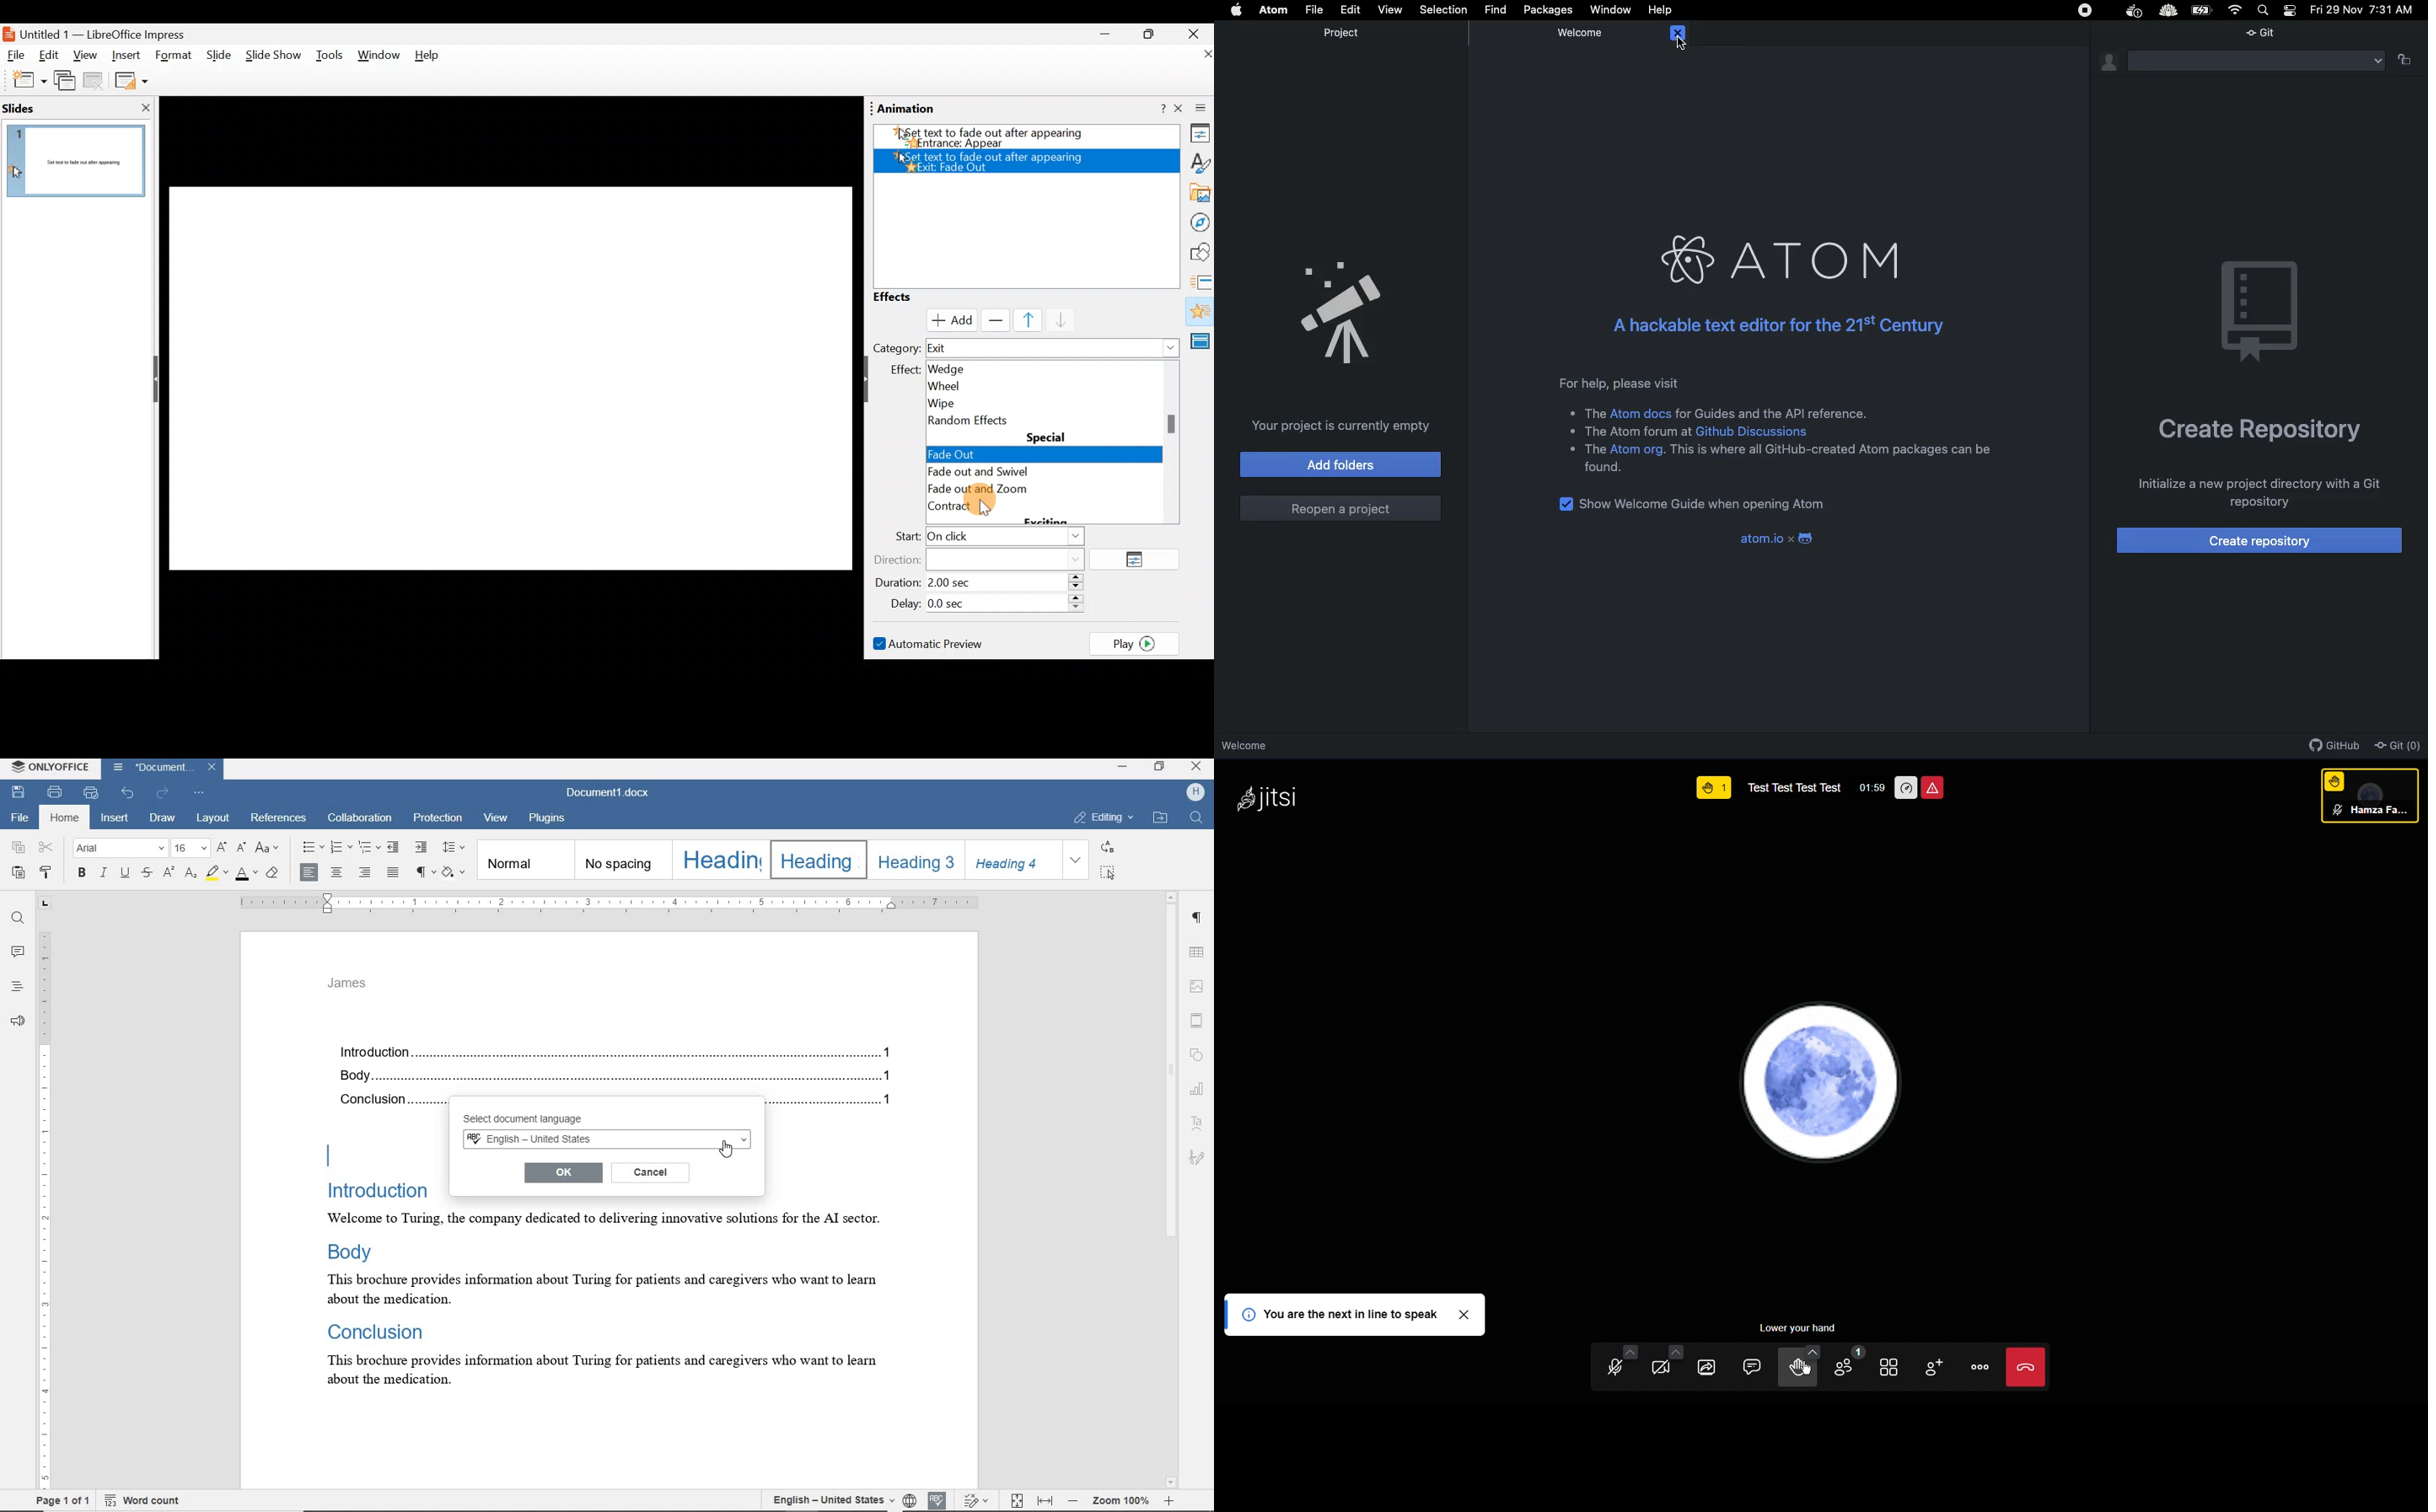  Describe the element at coordinates (1017, 1503) in the screenshot. I see `fit to page` at that location.